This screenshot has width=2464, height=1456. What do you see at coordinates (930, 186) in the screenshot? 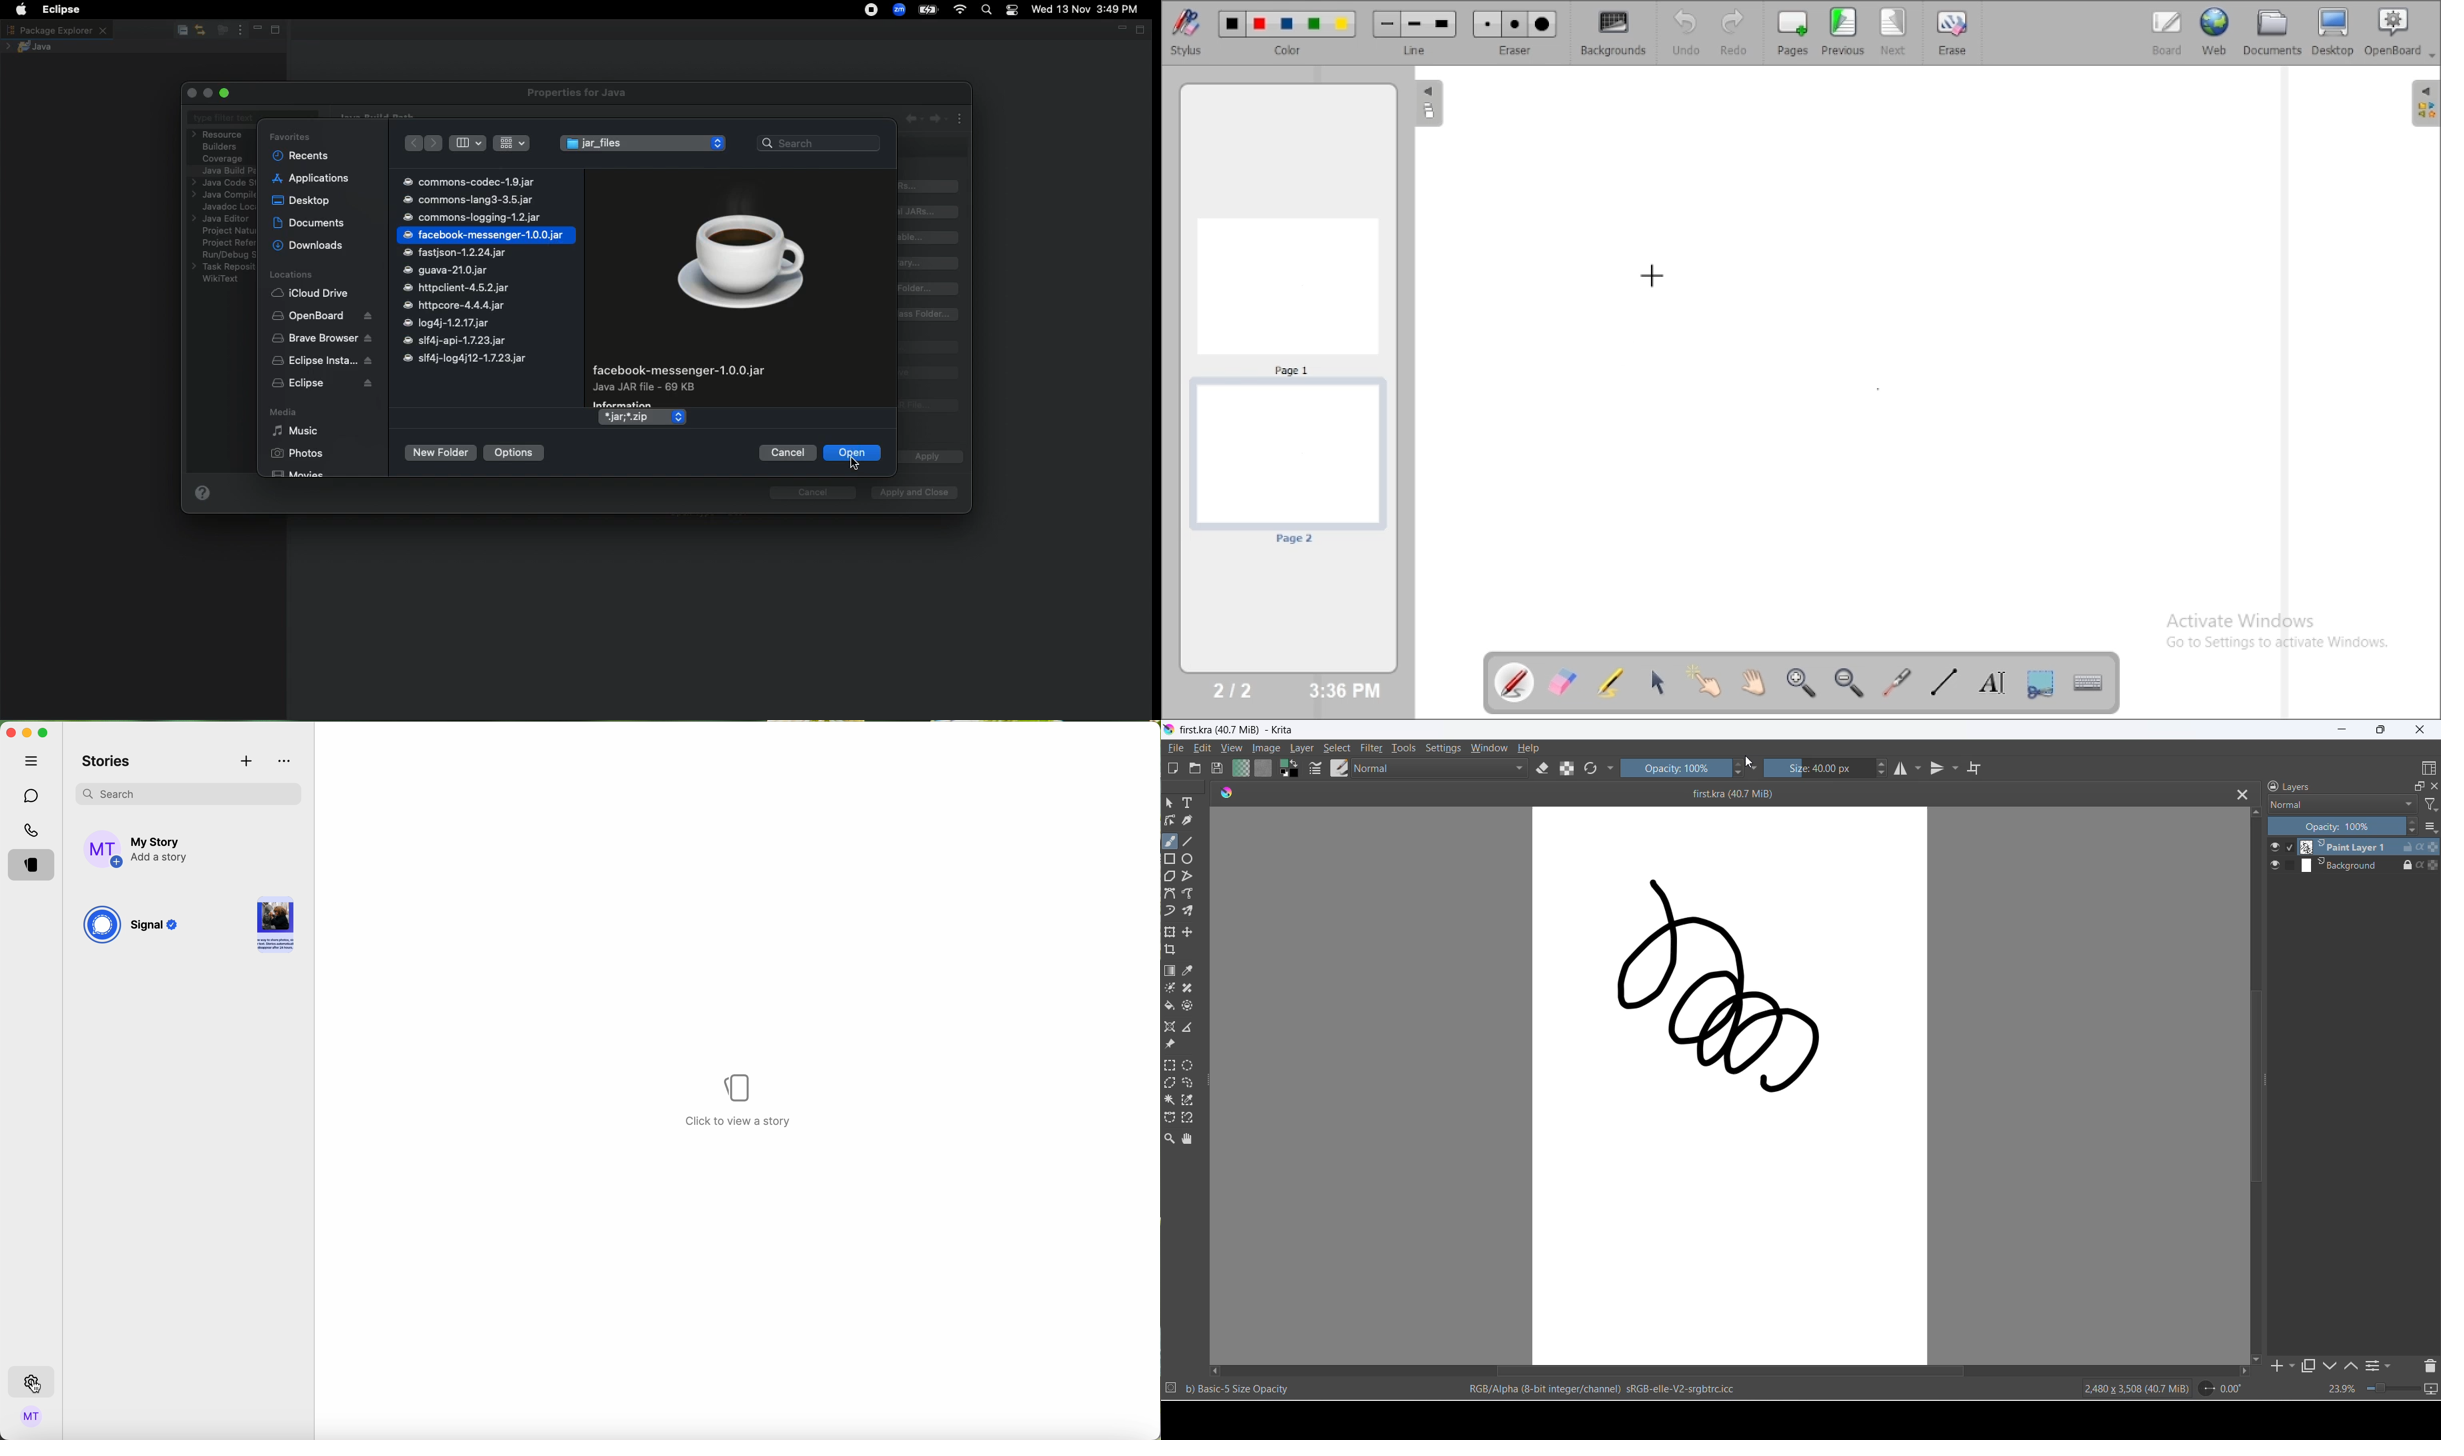
I see `Add JARs` at bounding box center [930, 186].